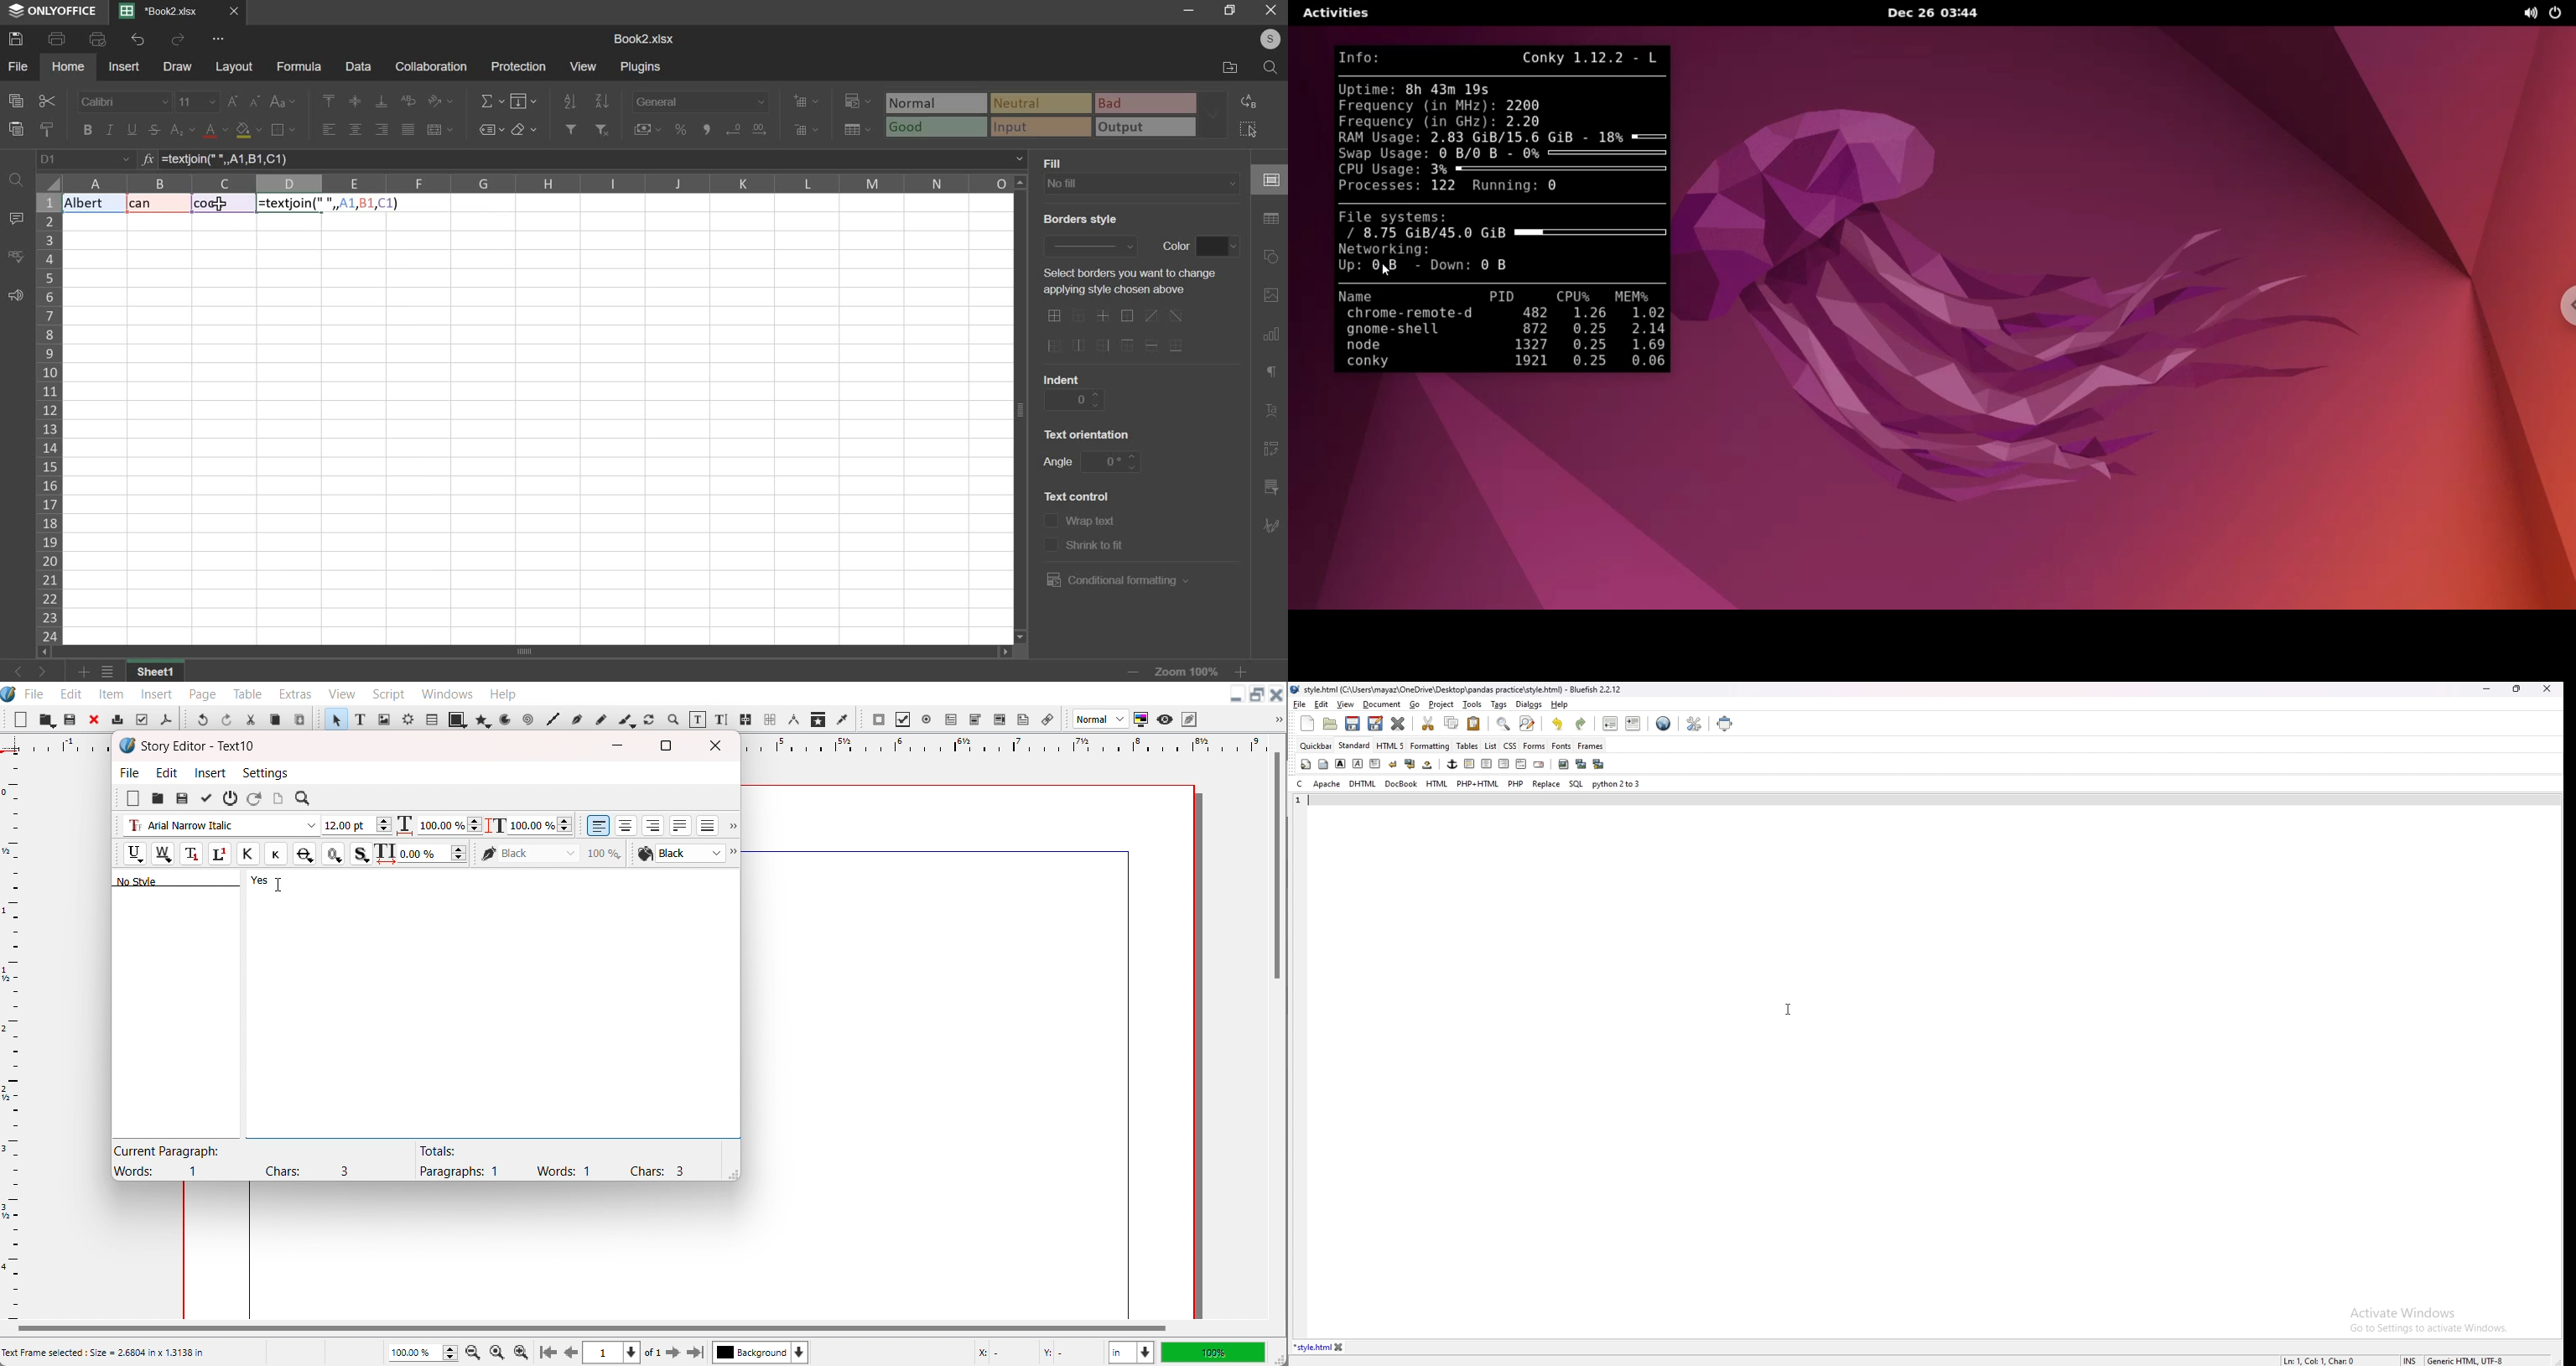 The height and width of the screenshot is (1372, 2576). Describe the element at coordinates (1663, 722) in the screenshot. I see `web preview` at that location.